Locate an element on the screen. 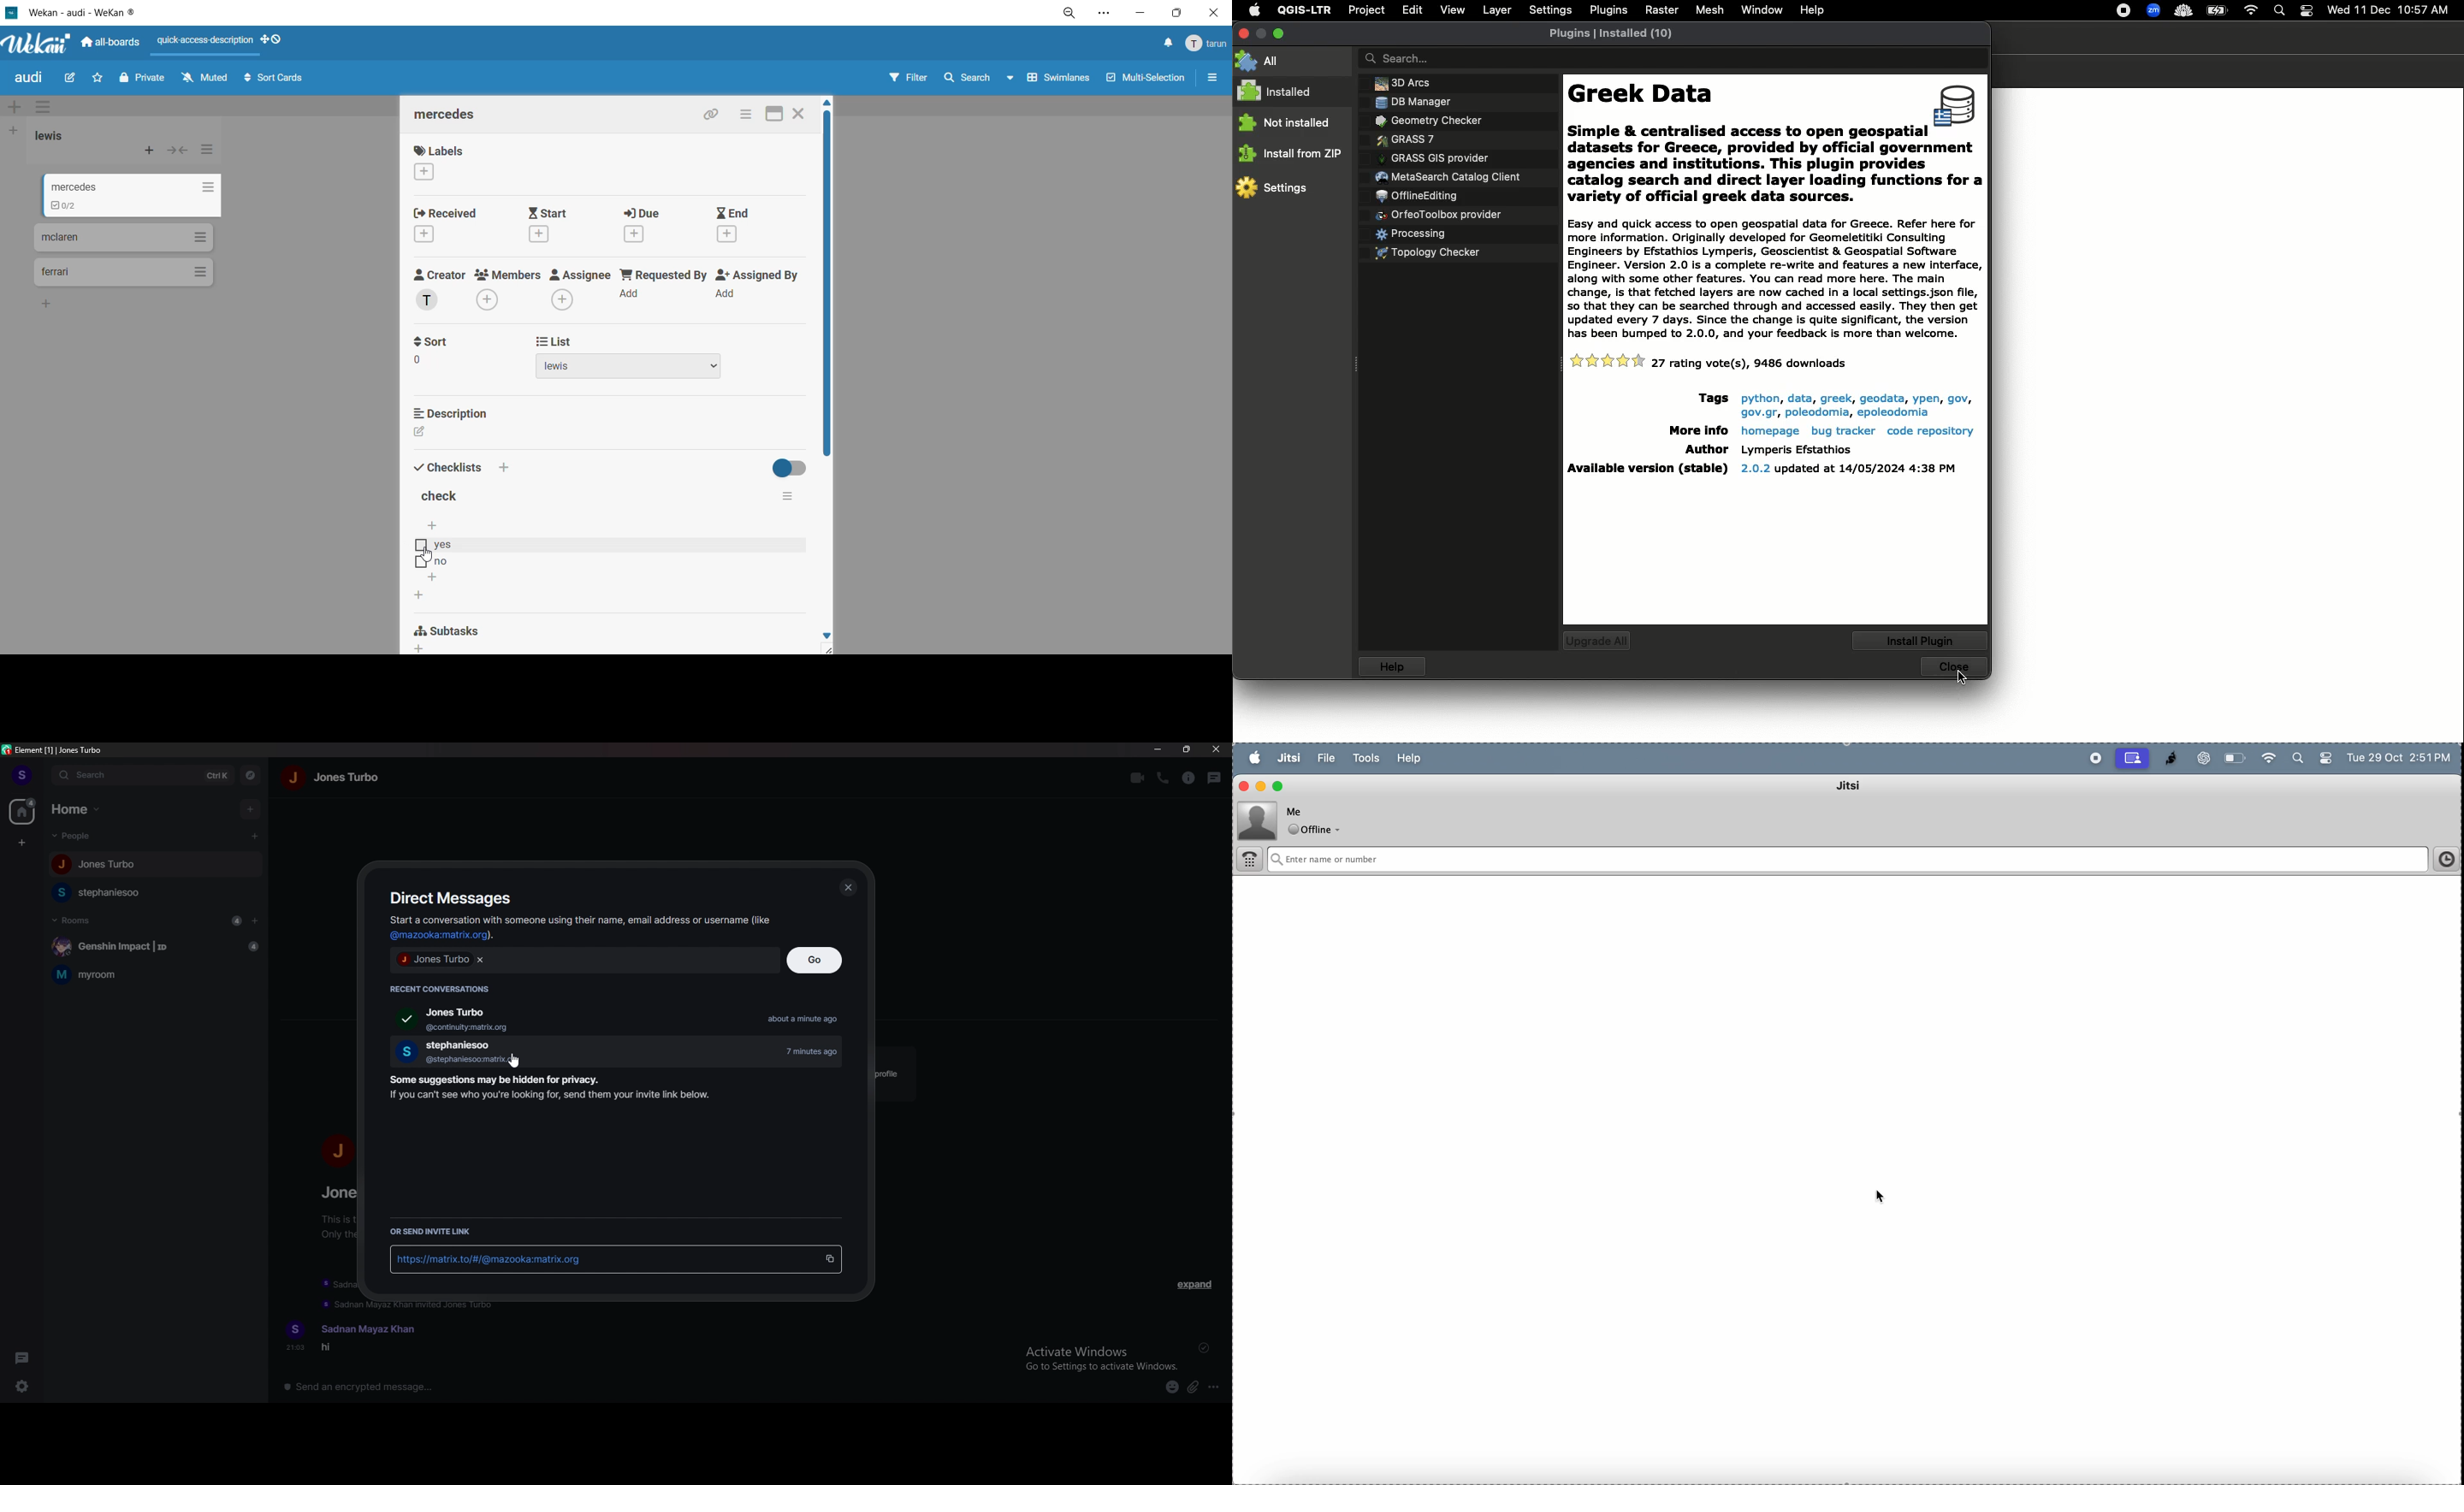 The width and height of the screenshot is (2464, 1512). ad checklist item is located at coordinates (438, 527).